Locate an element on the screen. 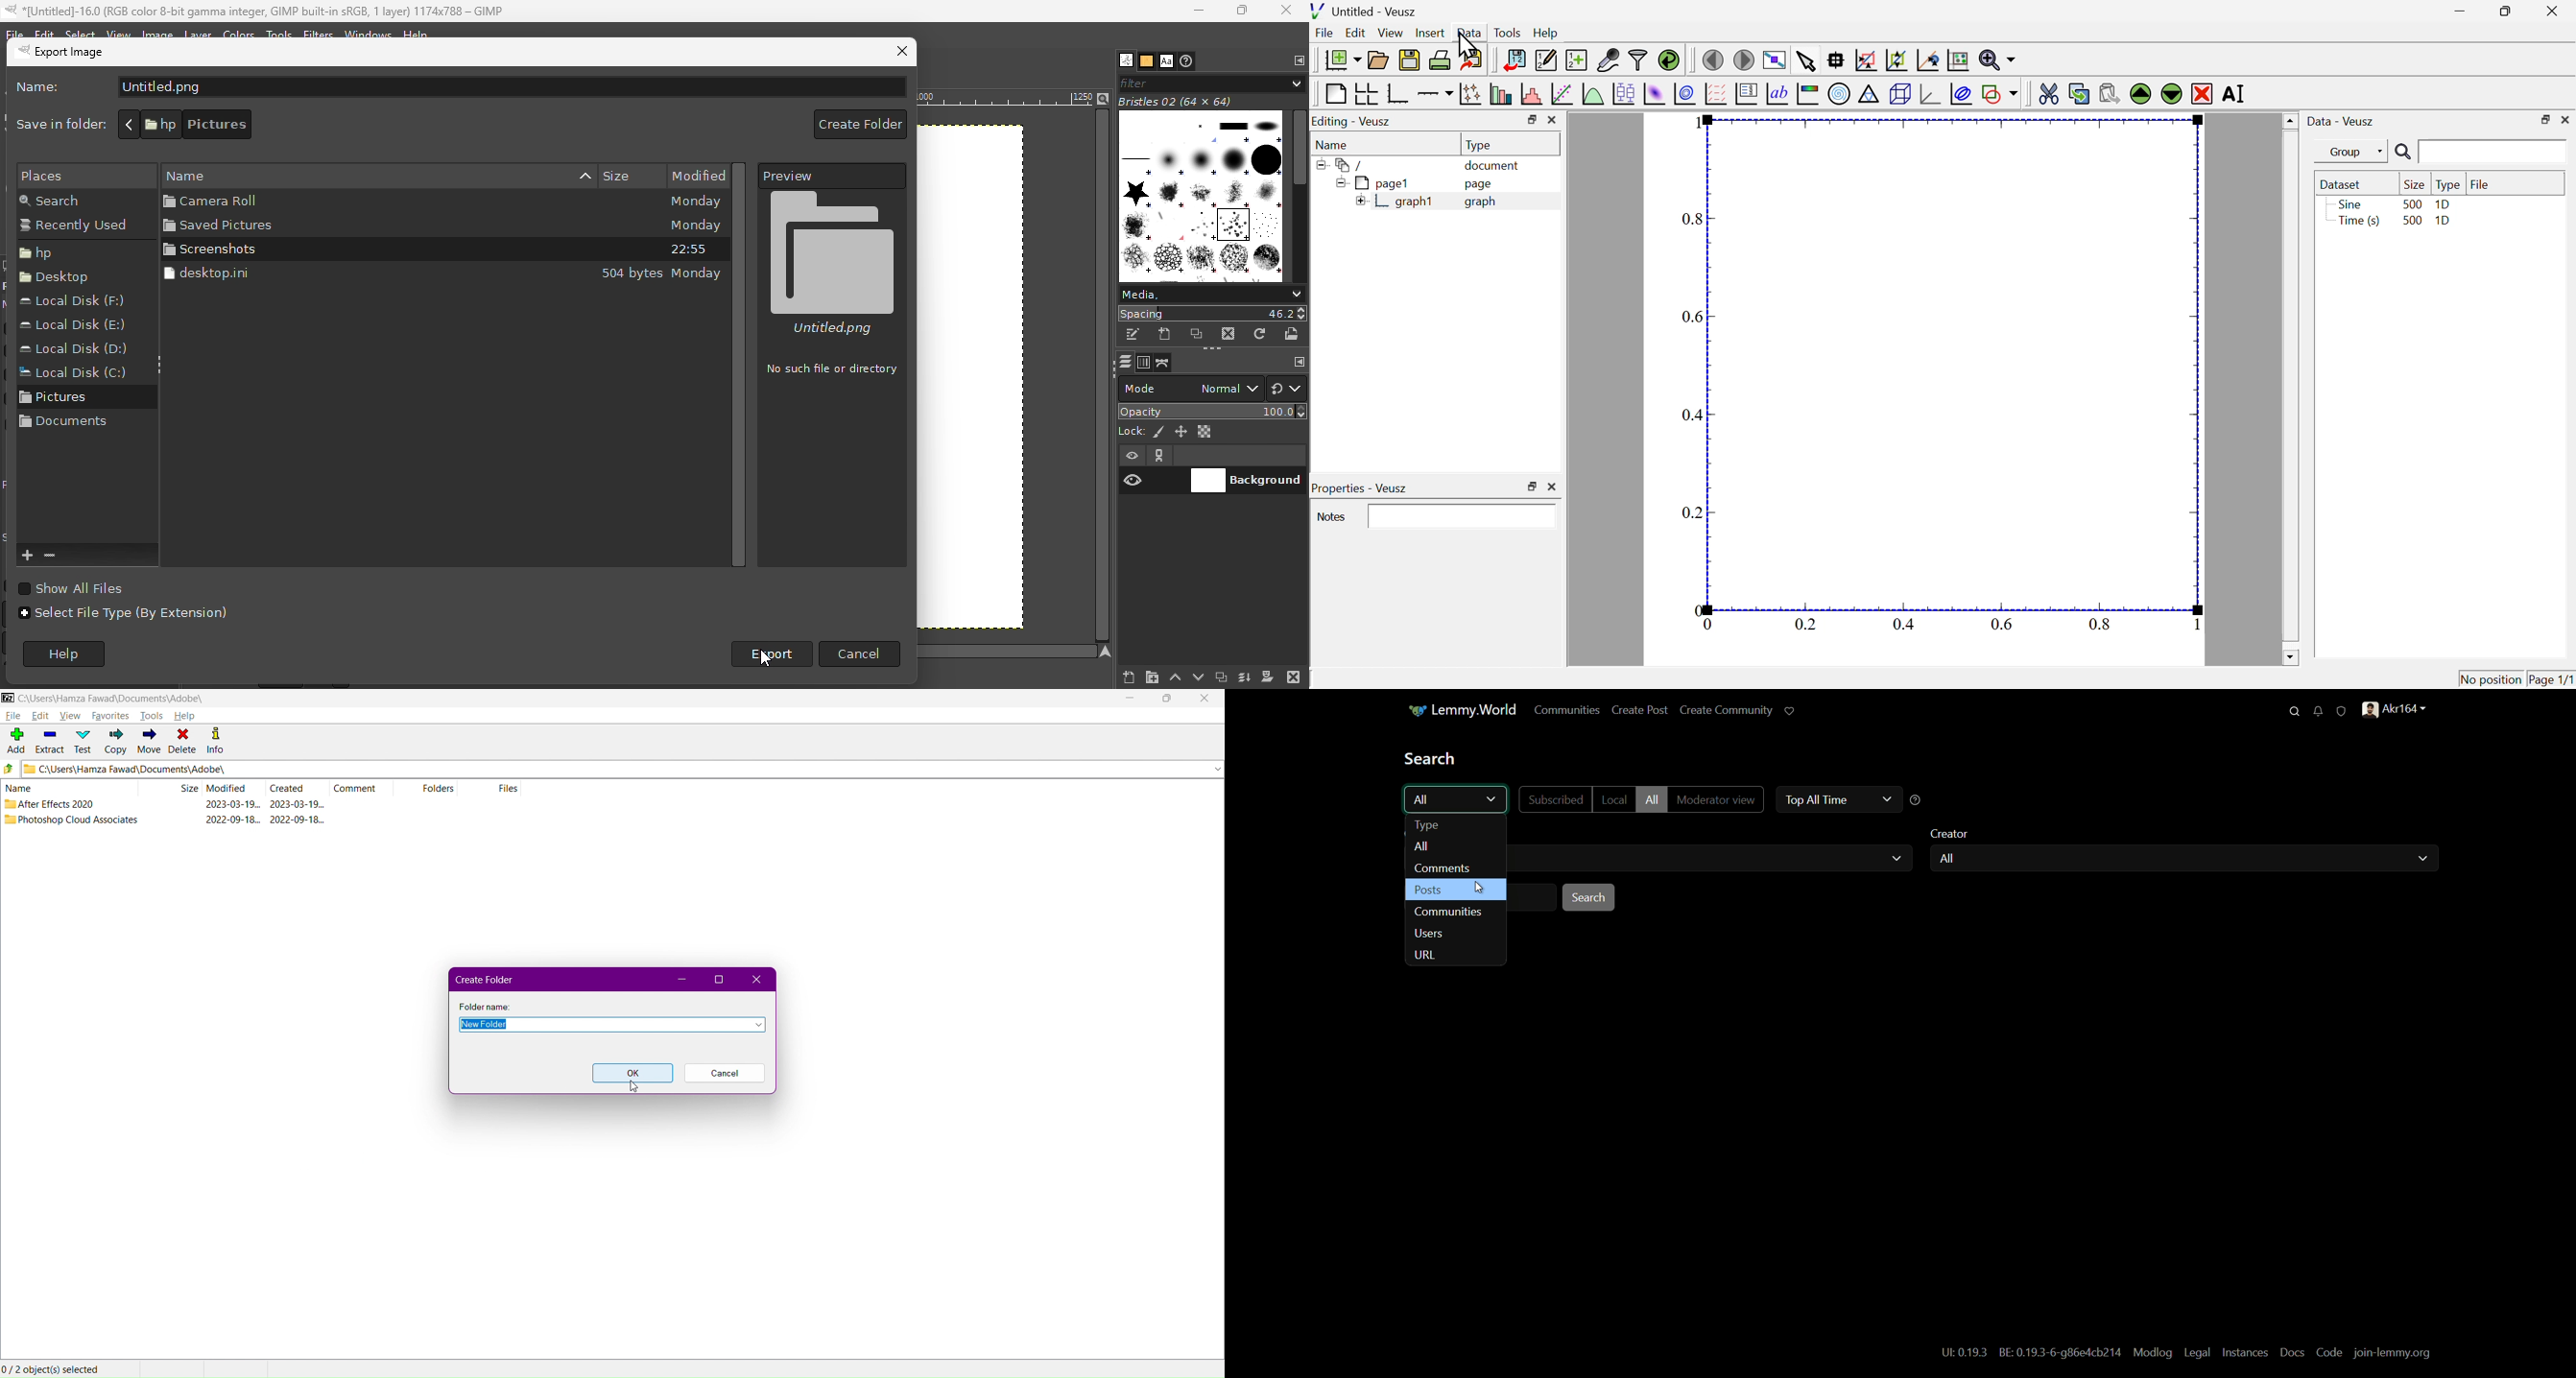 Image resolution: width=2576 pixels, height=1400 pixels. data veusz is located at coordinates (2341, 121).